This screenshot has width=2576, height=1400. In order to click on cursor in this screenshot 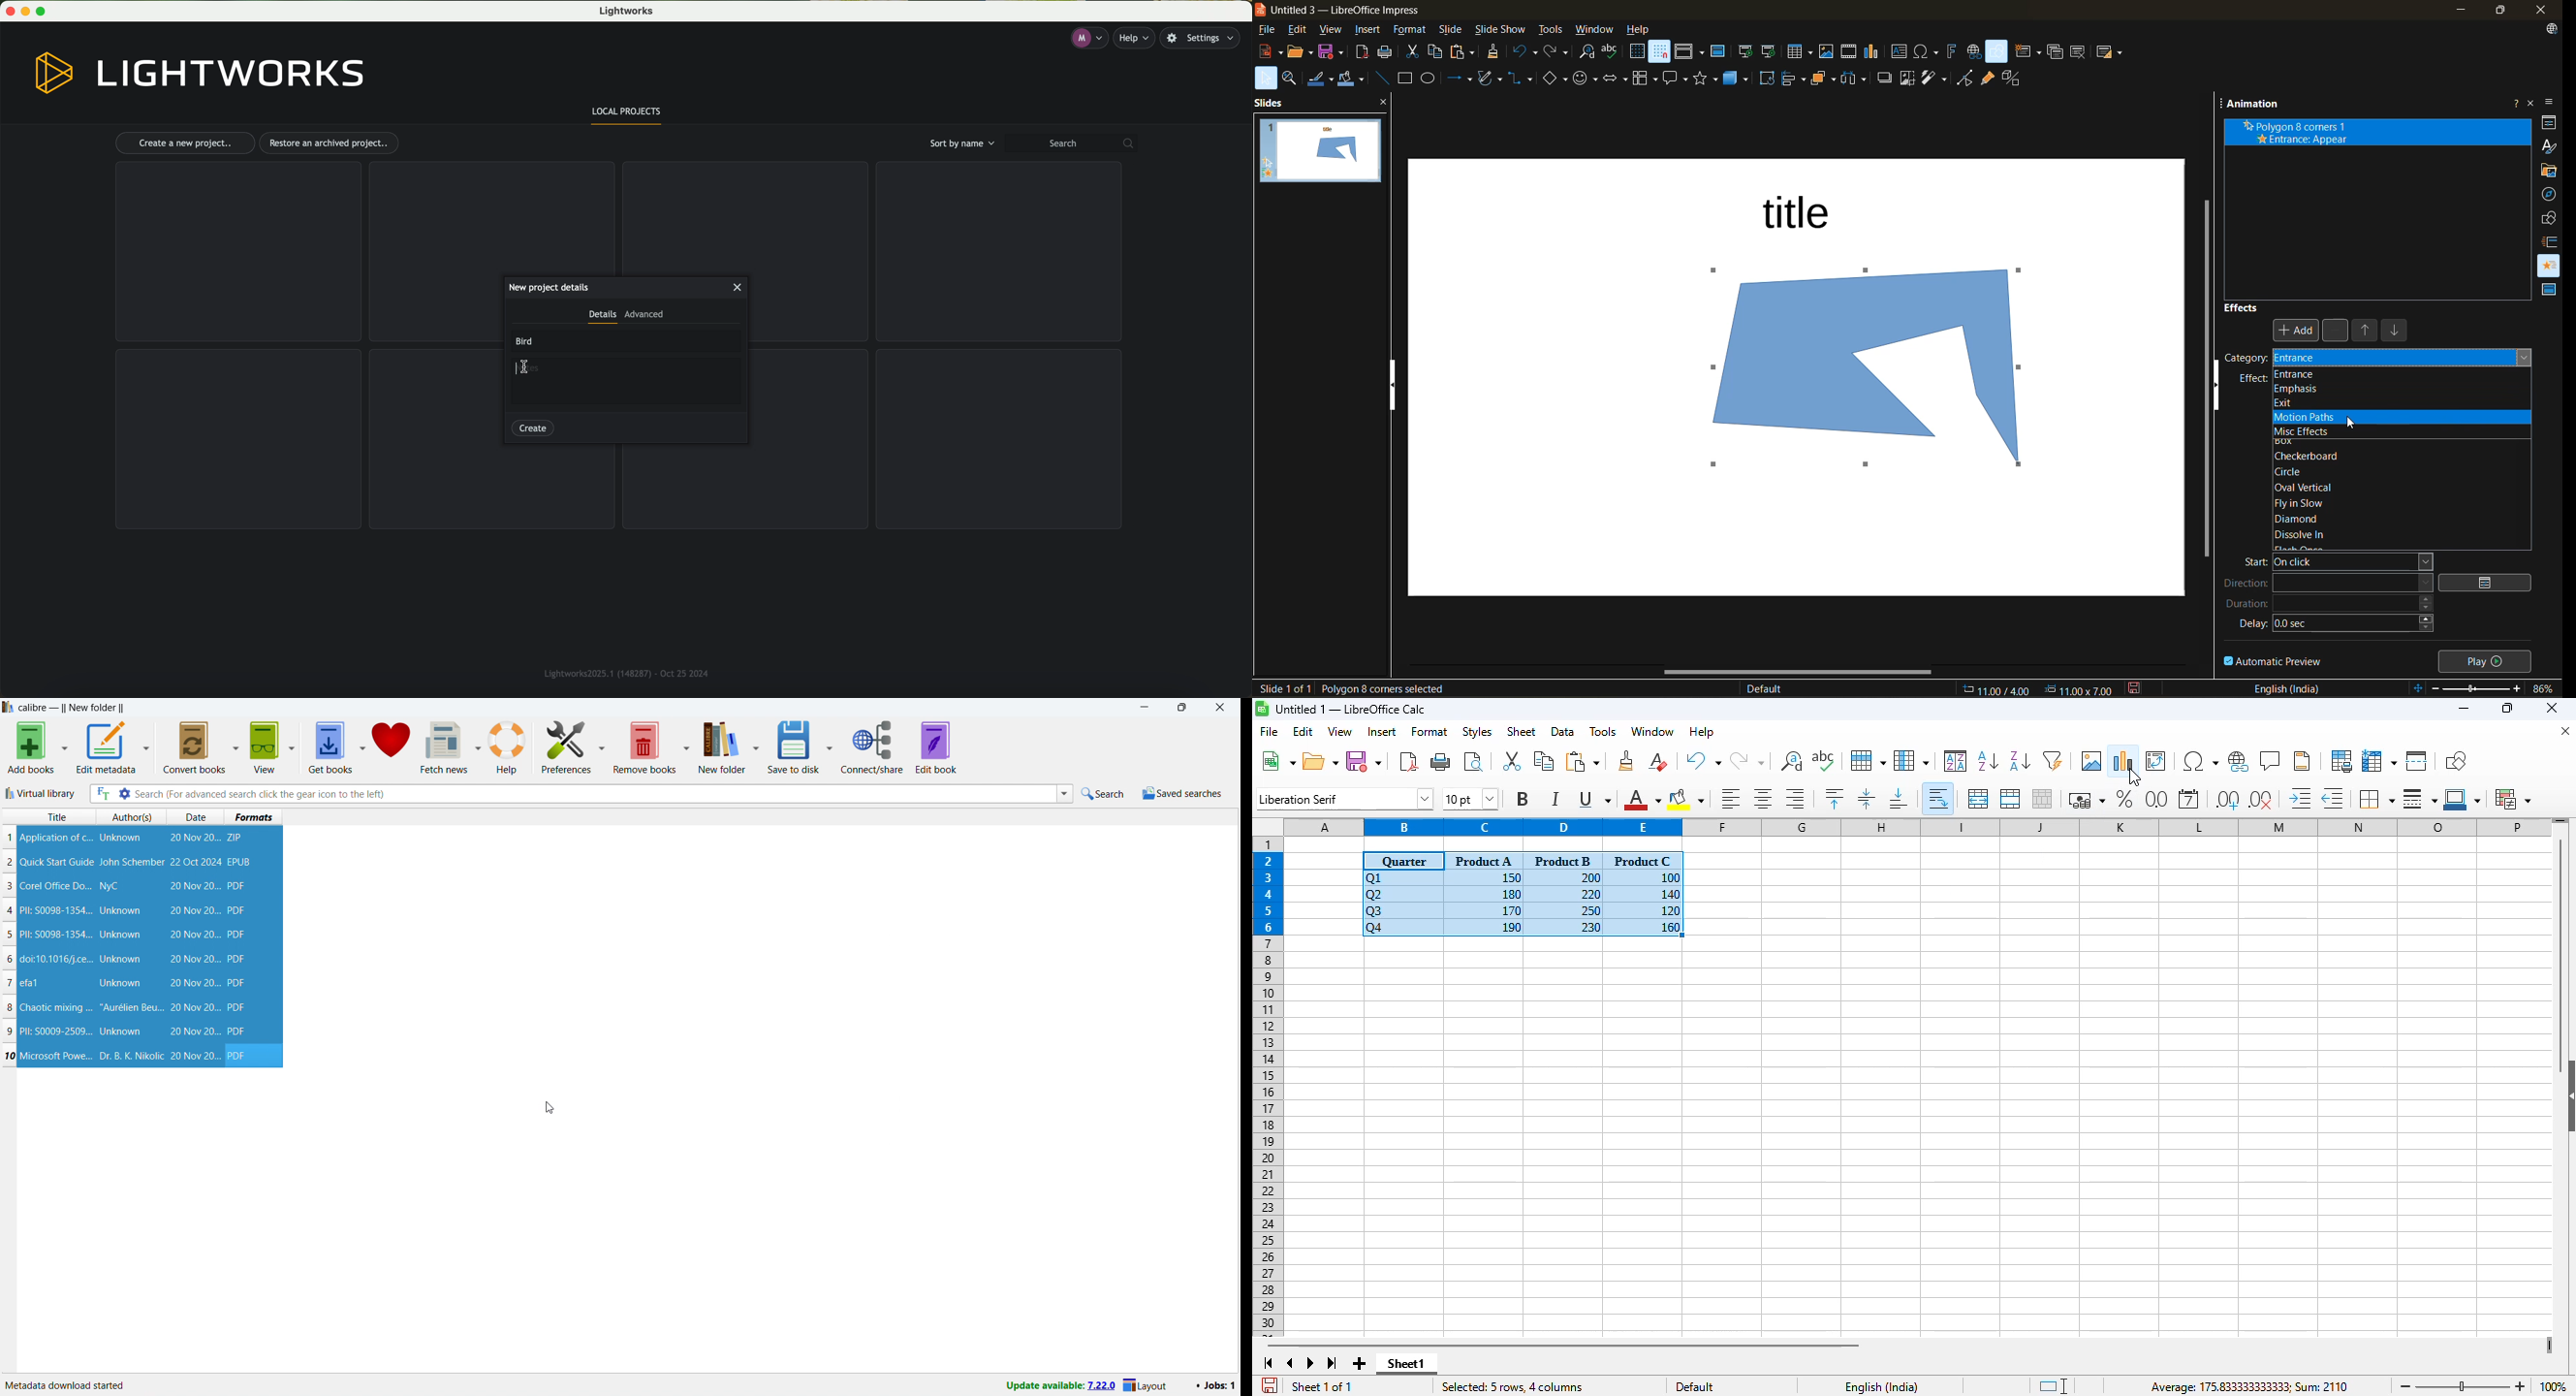, I will do `click(2354, 422)`.